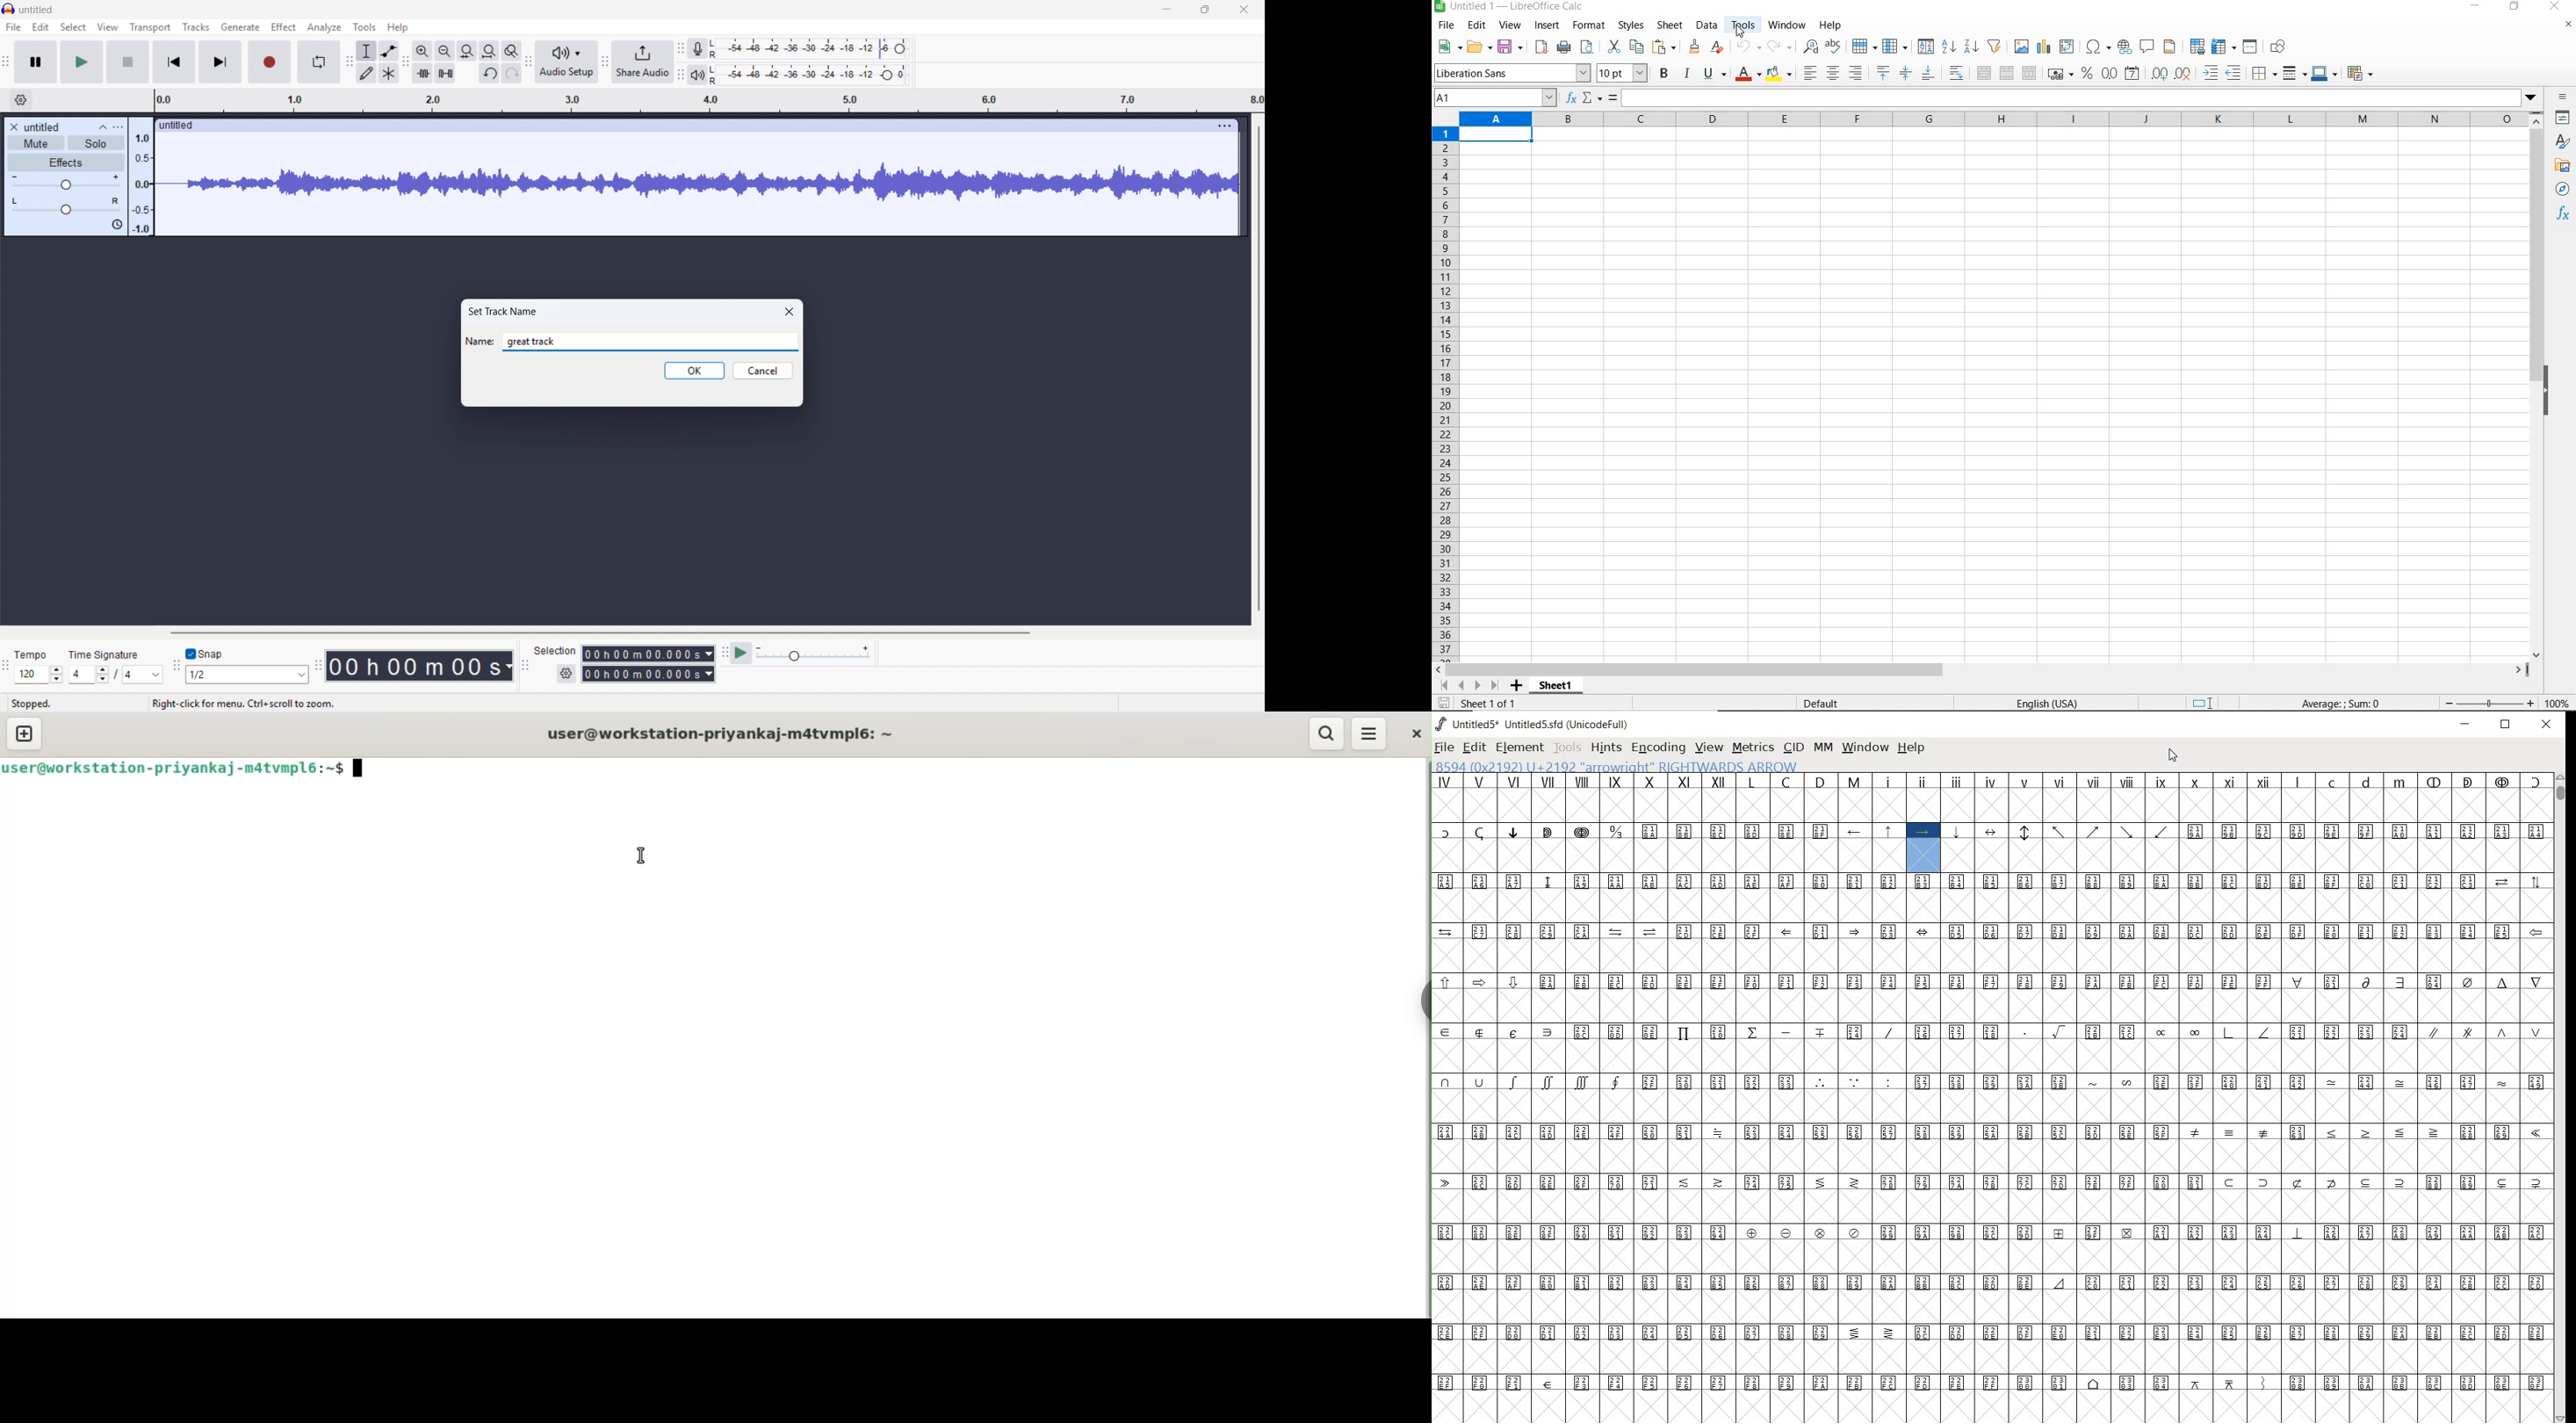  I want to click on Untitled5* Untitled5.sfd (UnicodeFull), so click(1533, 722).